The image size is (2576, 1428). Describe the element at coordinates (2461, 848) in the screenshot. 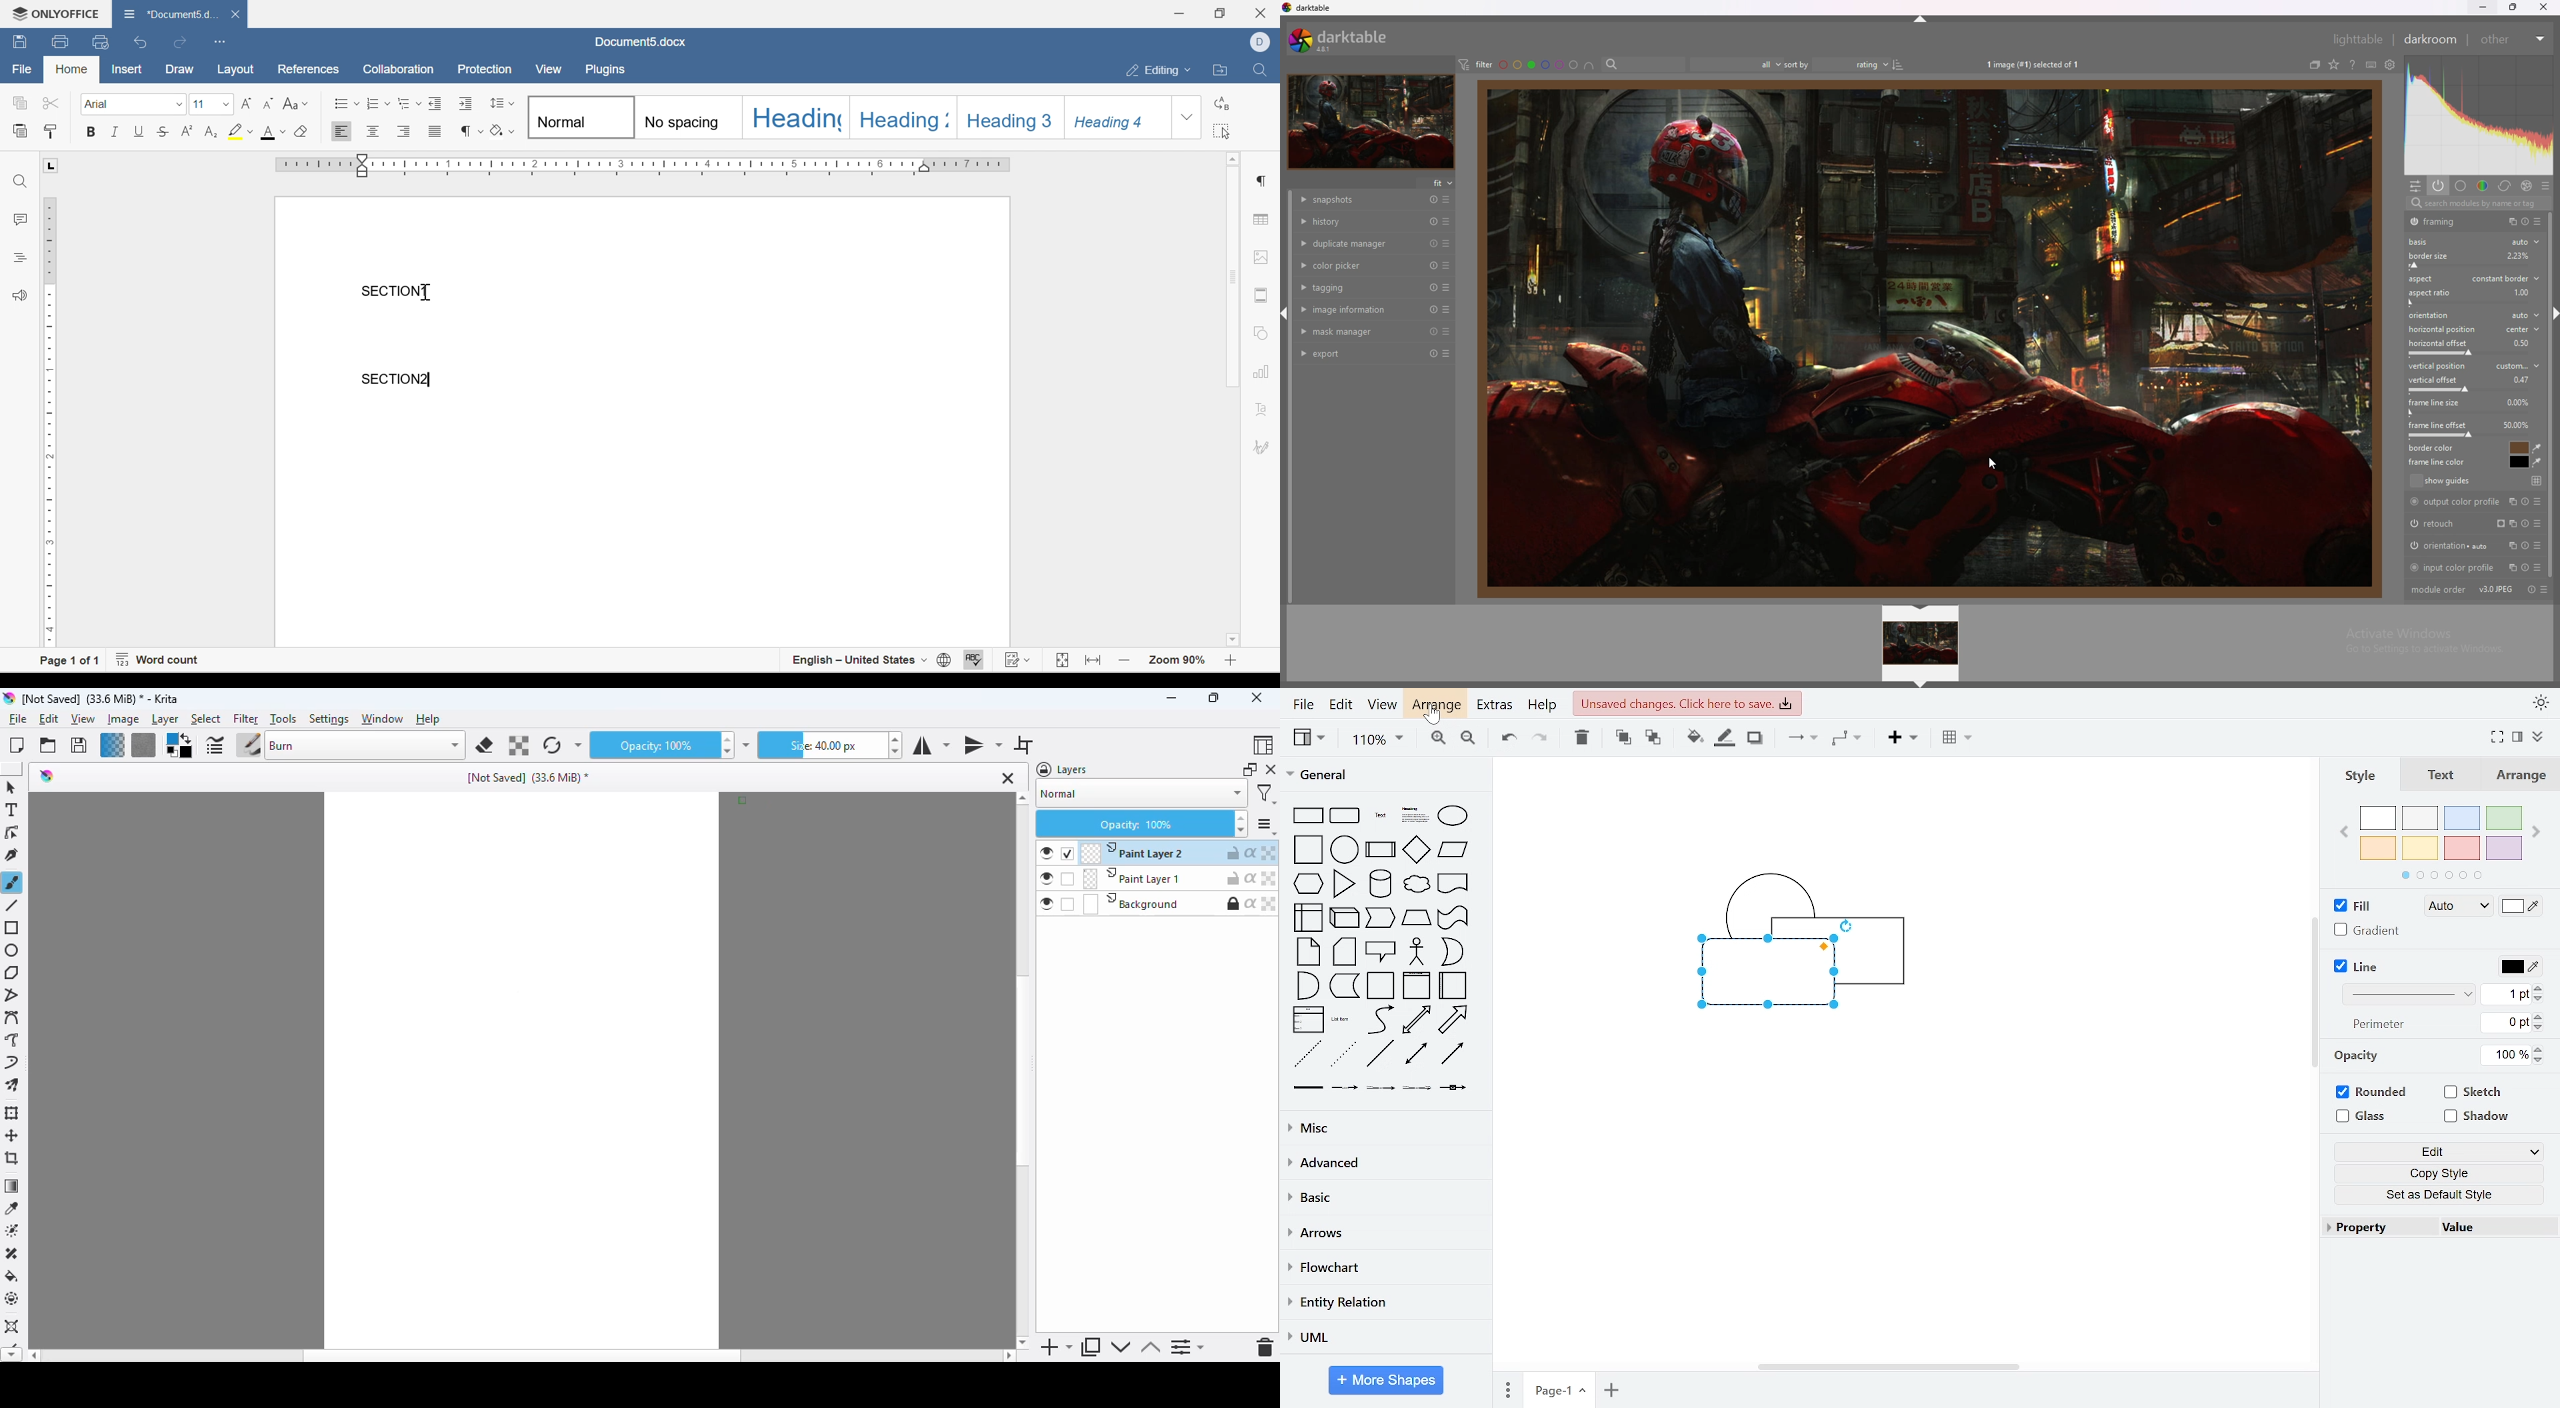

I see `red` at that location.